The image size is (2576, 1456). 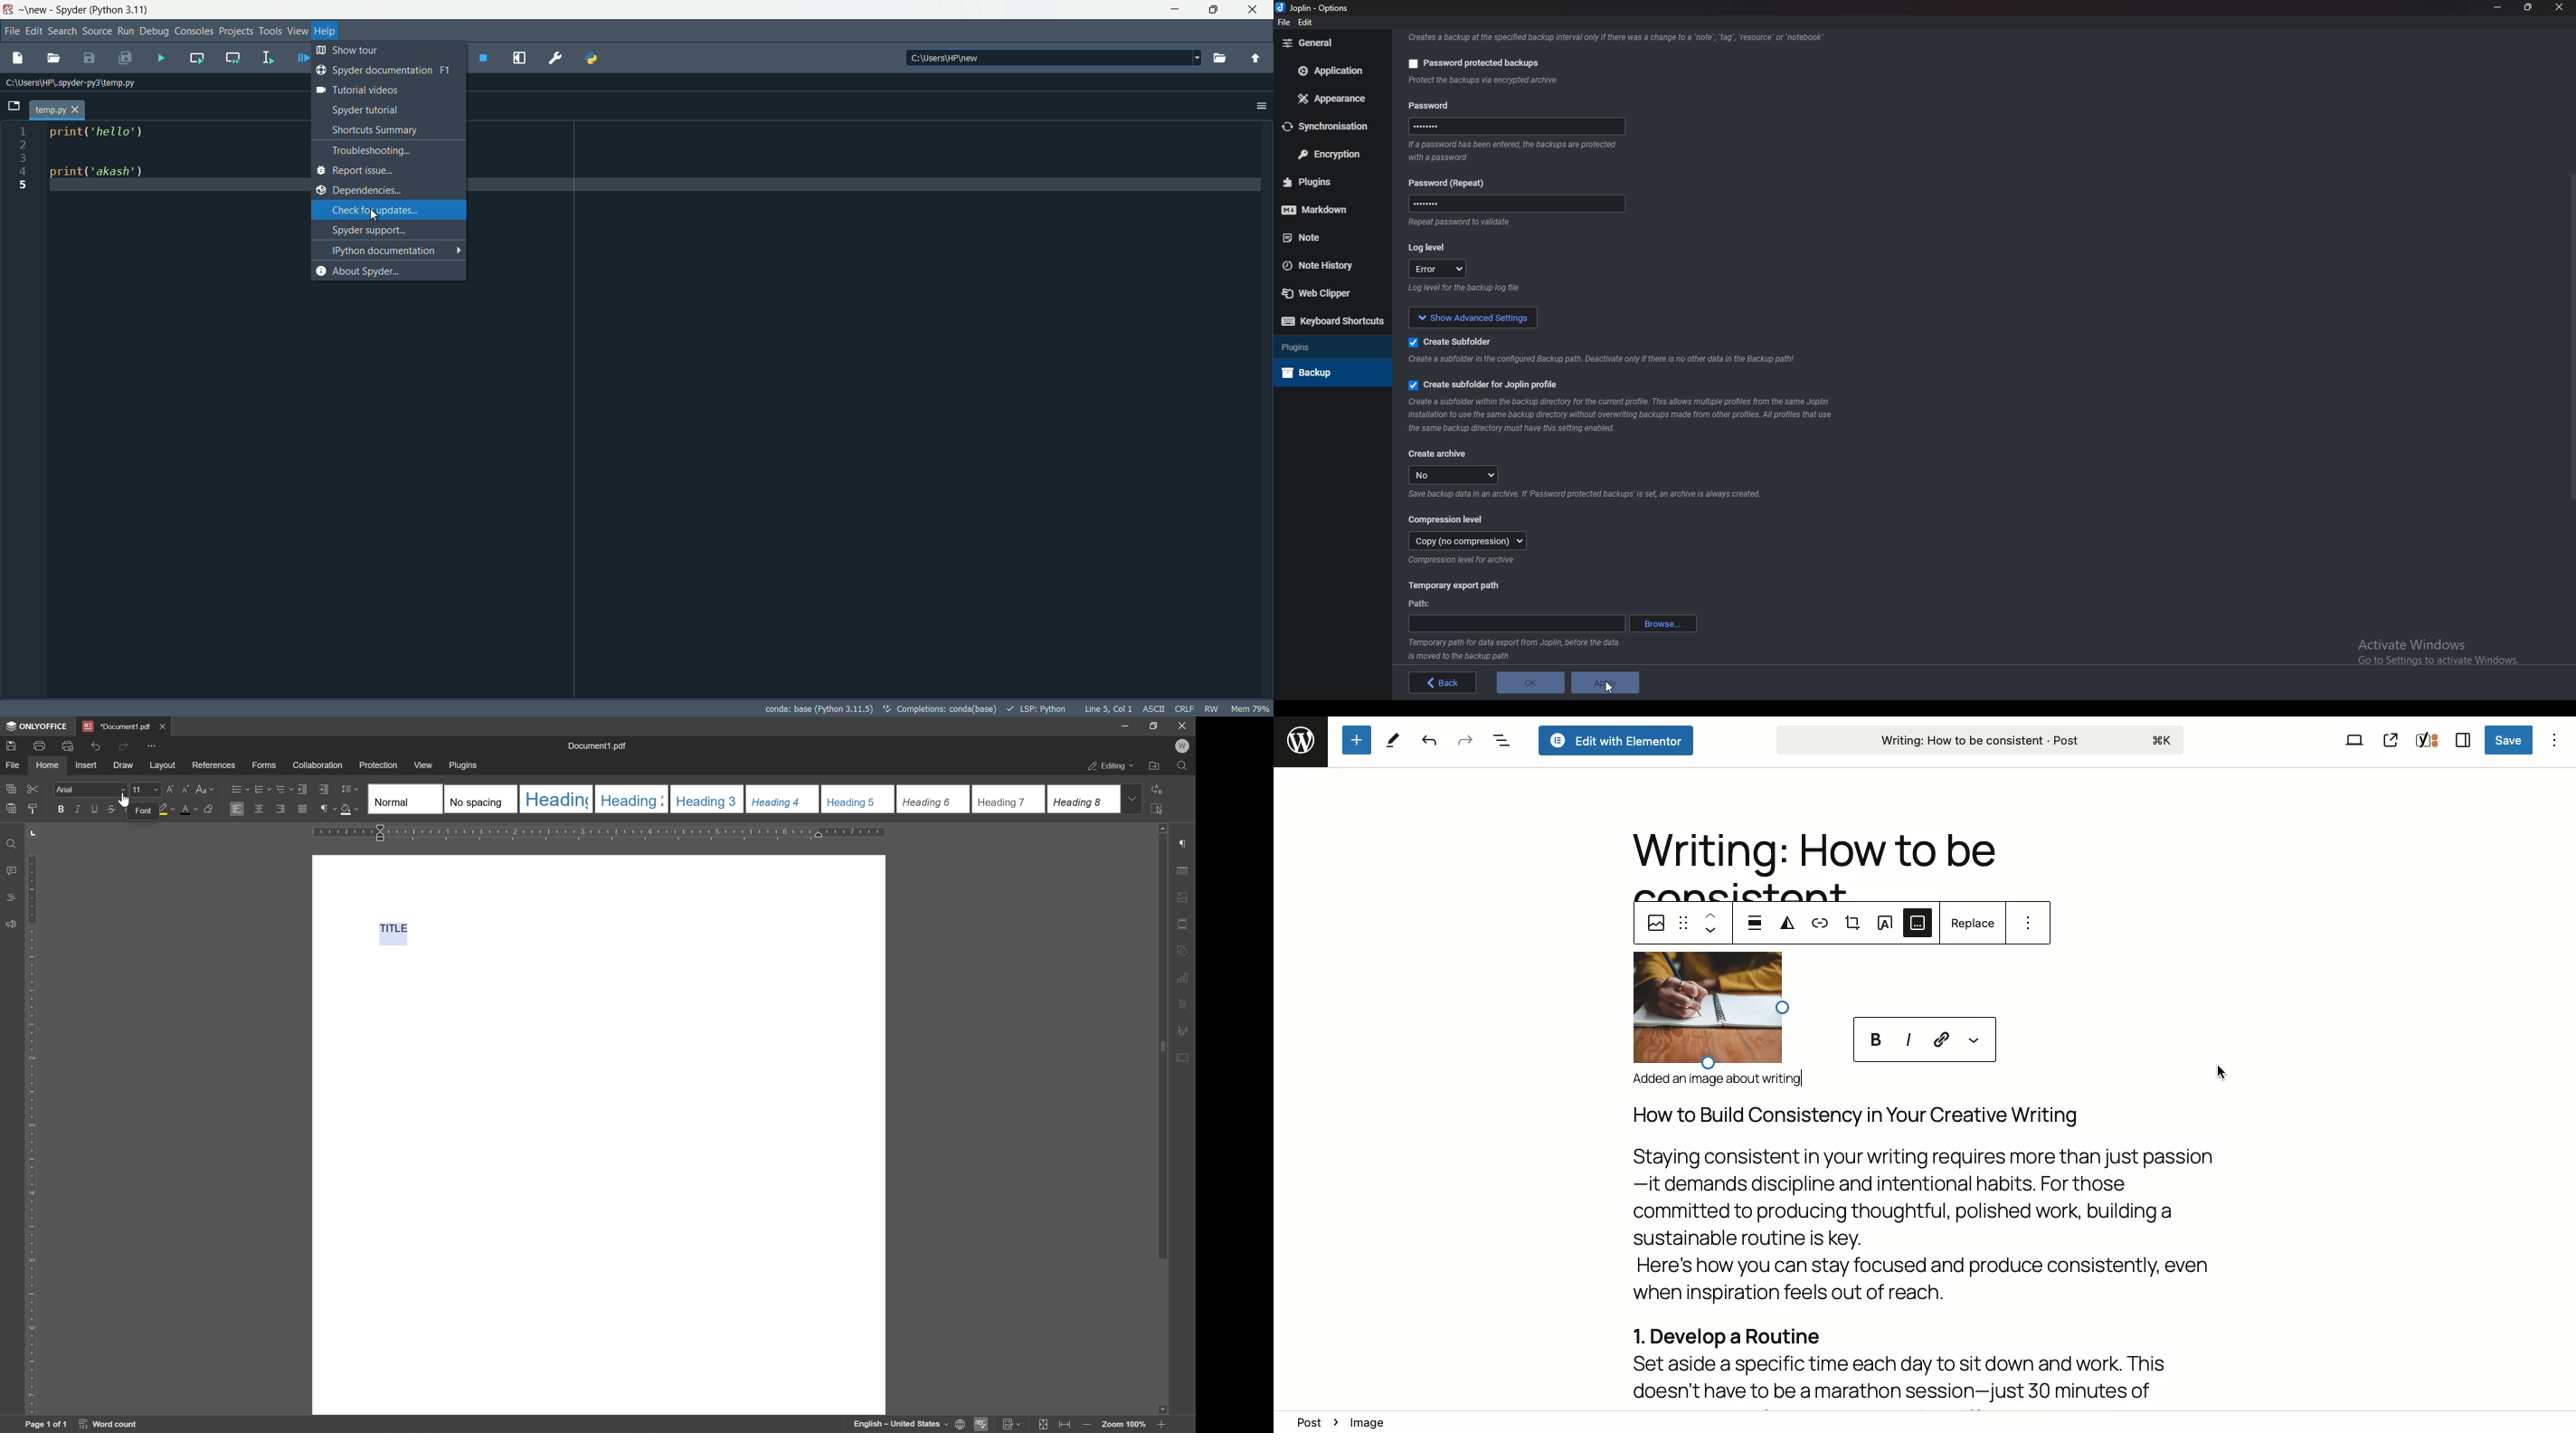 I want to click on Align center, so click(x=259, y=808).